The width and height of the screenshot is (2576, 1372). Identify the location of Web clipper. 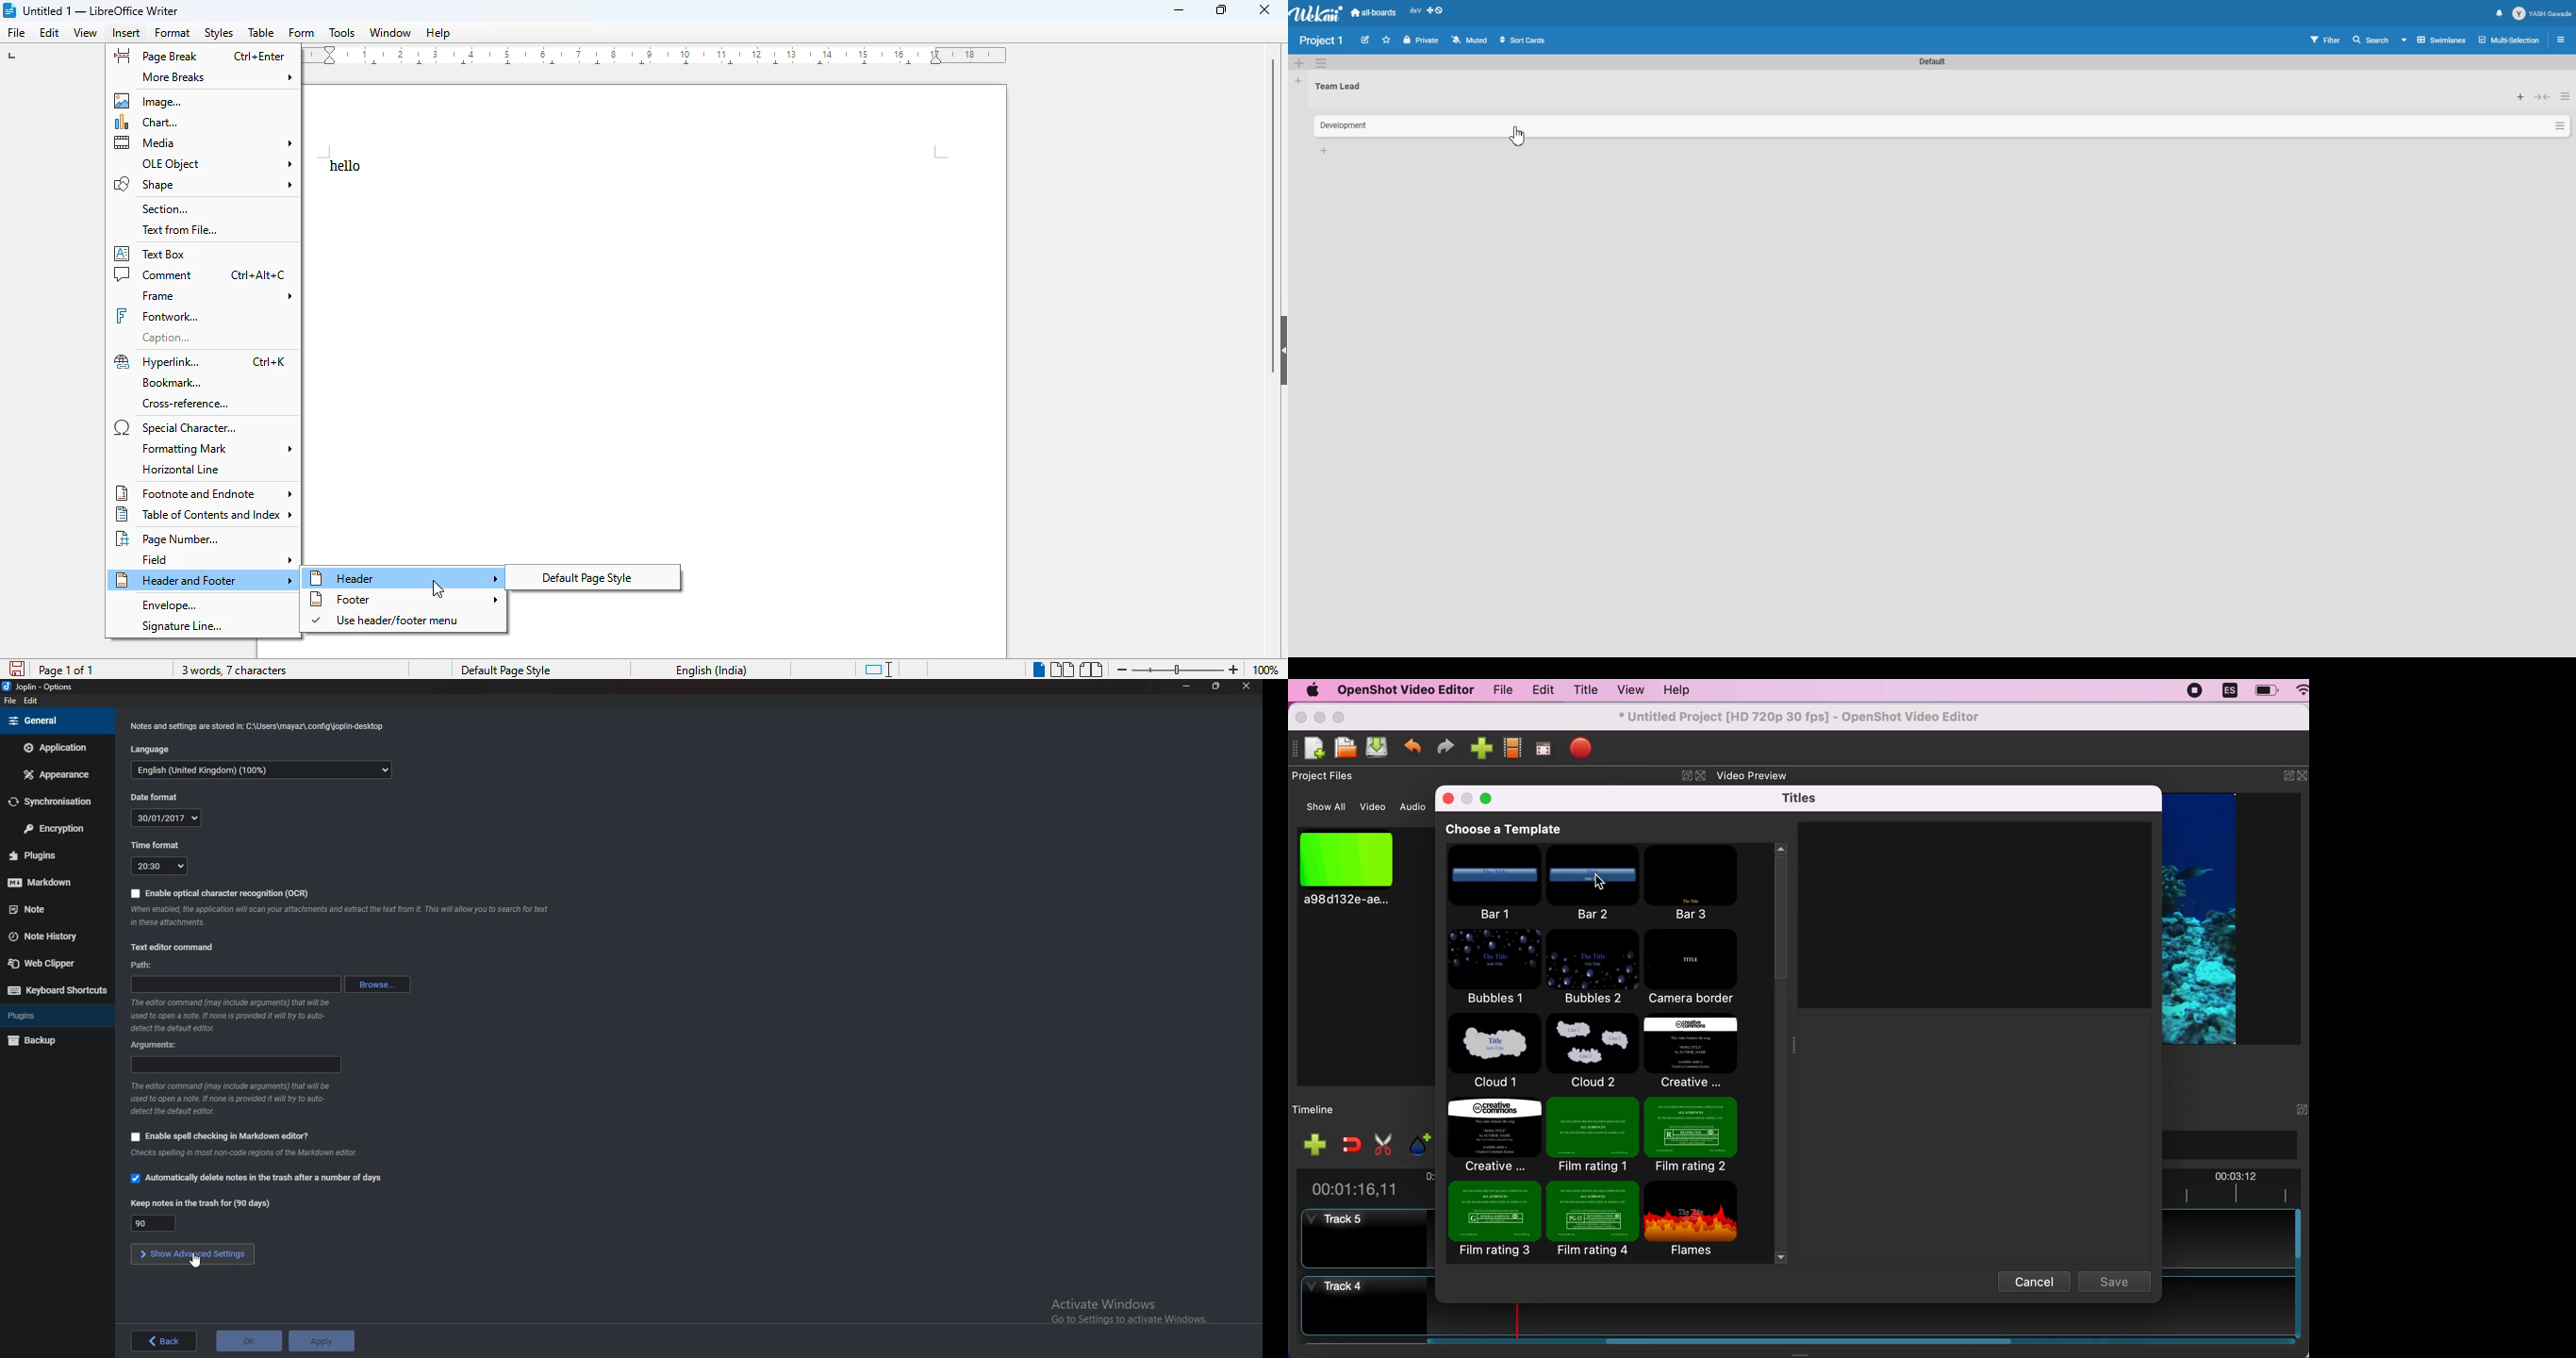
(52, 963).